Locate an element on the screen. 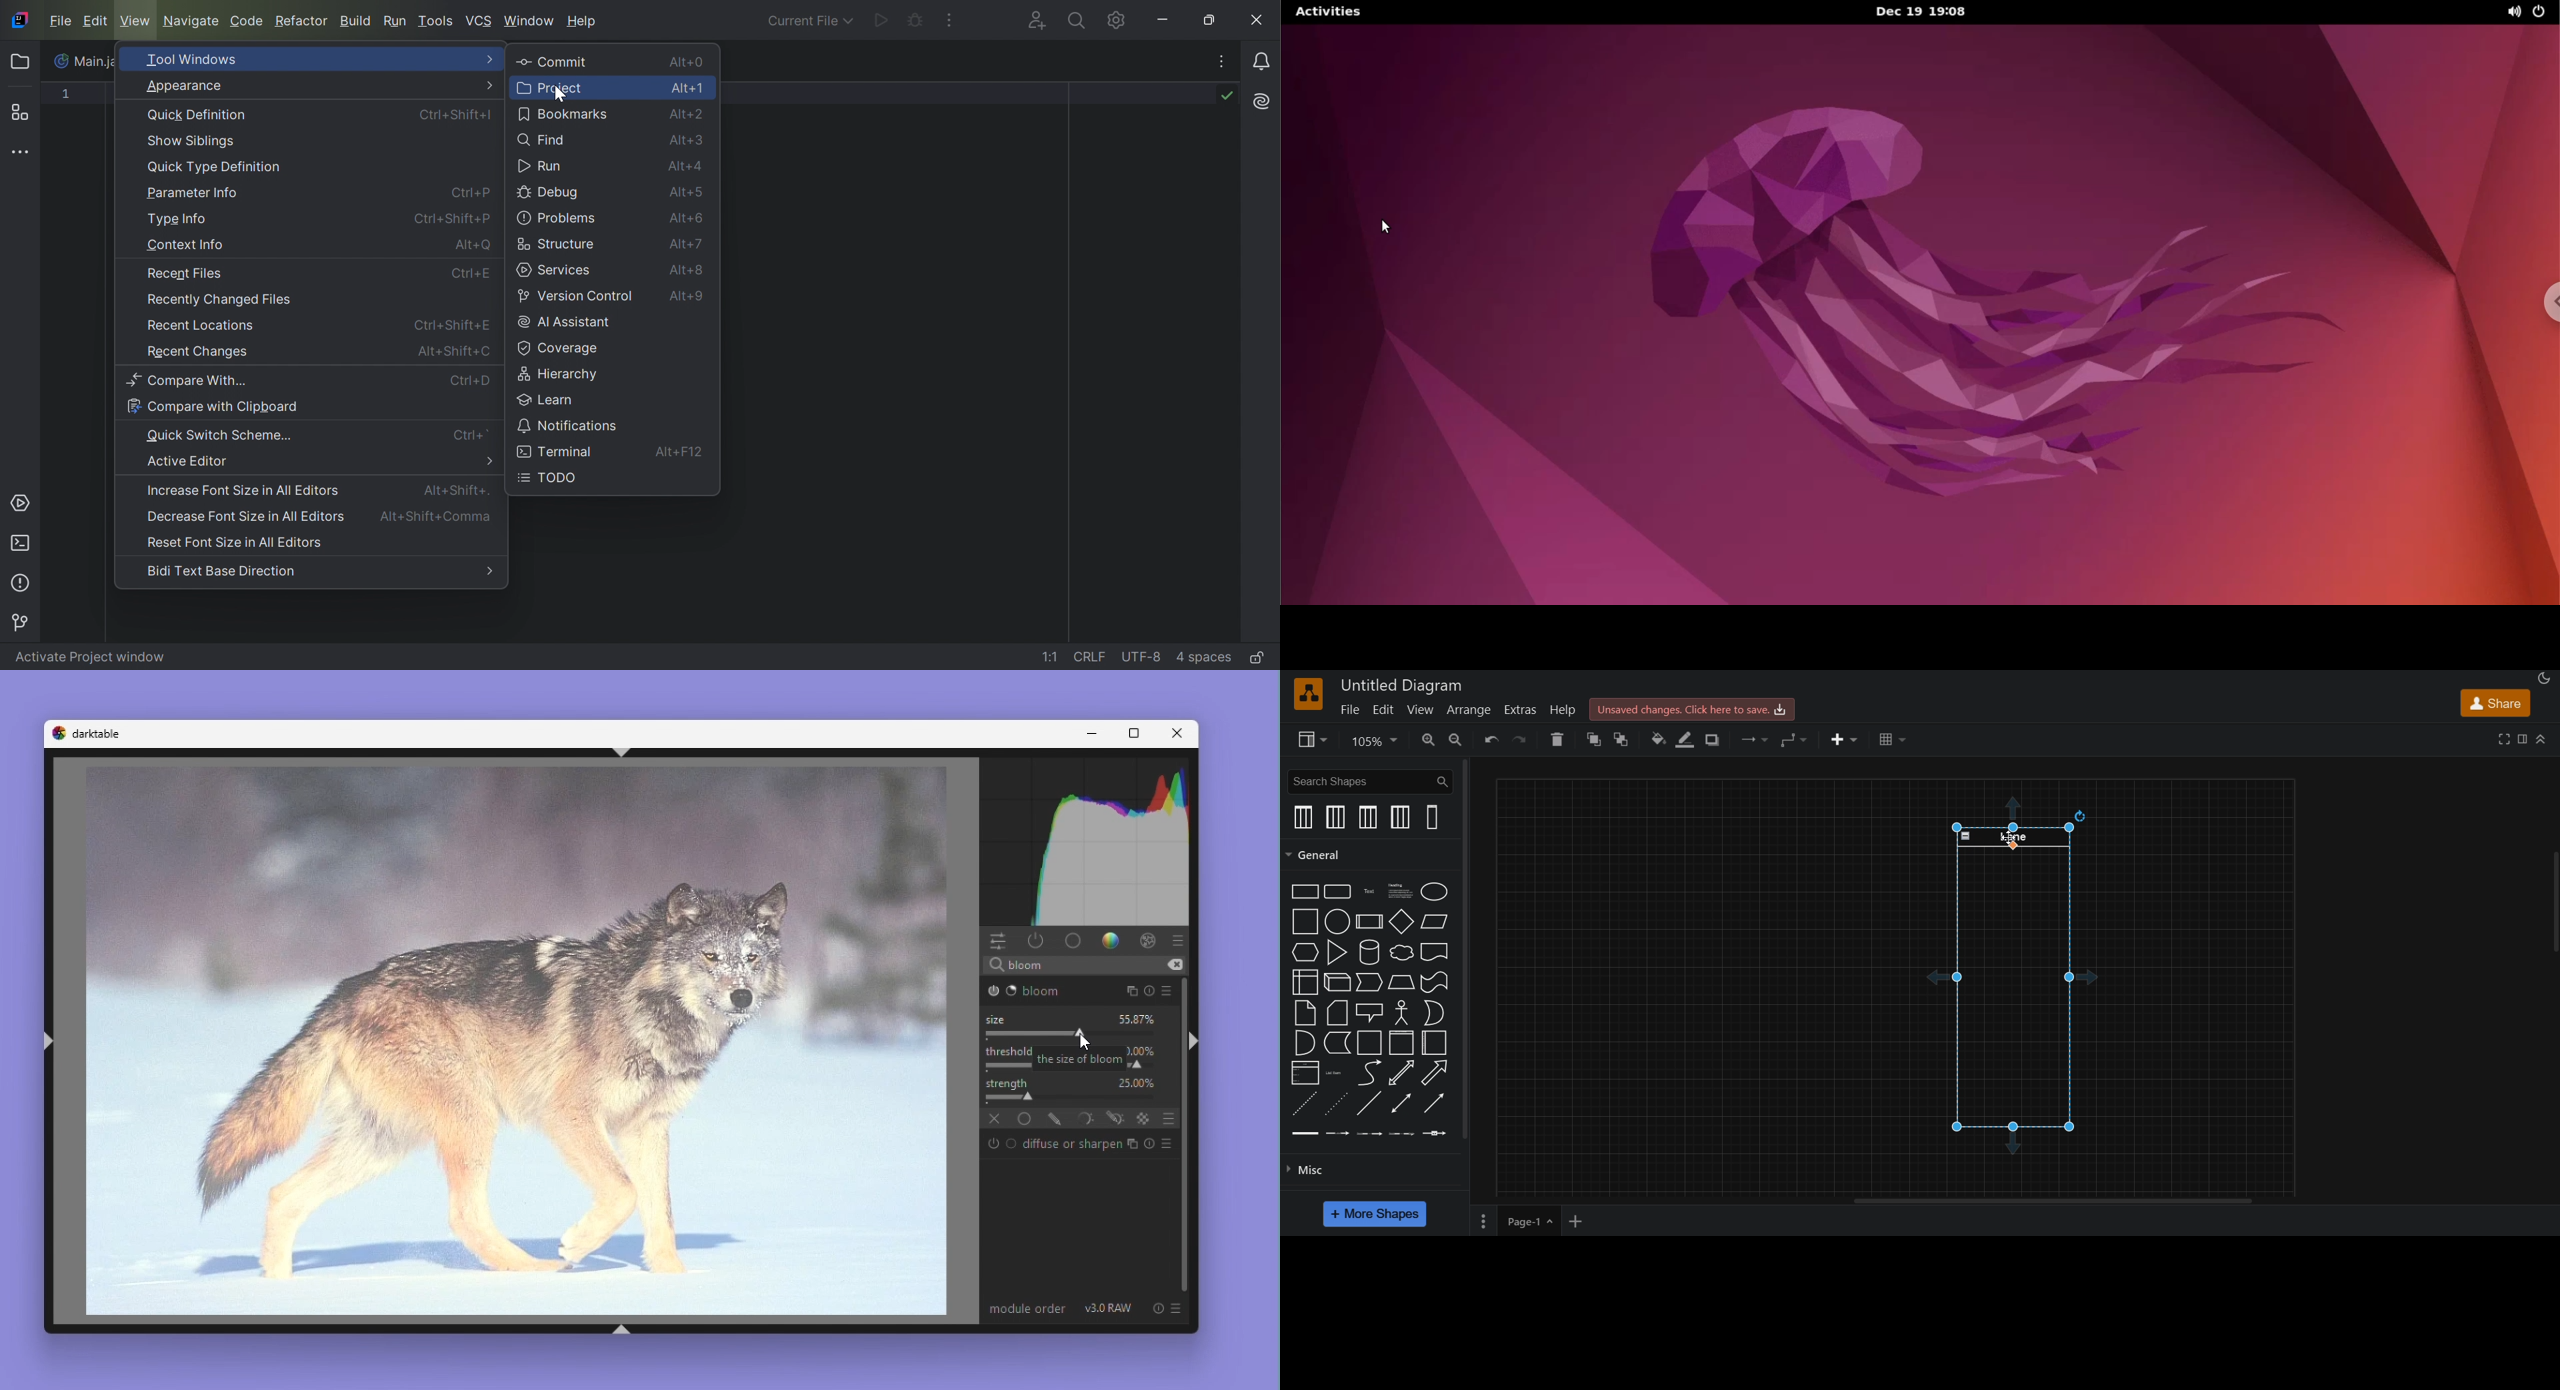  extras is located at coordinates (1524, 709).